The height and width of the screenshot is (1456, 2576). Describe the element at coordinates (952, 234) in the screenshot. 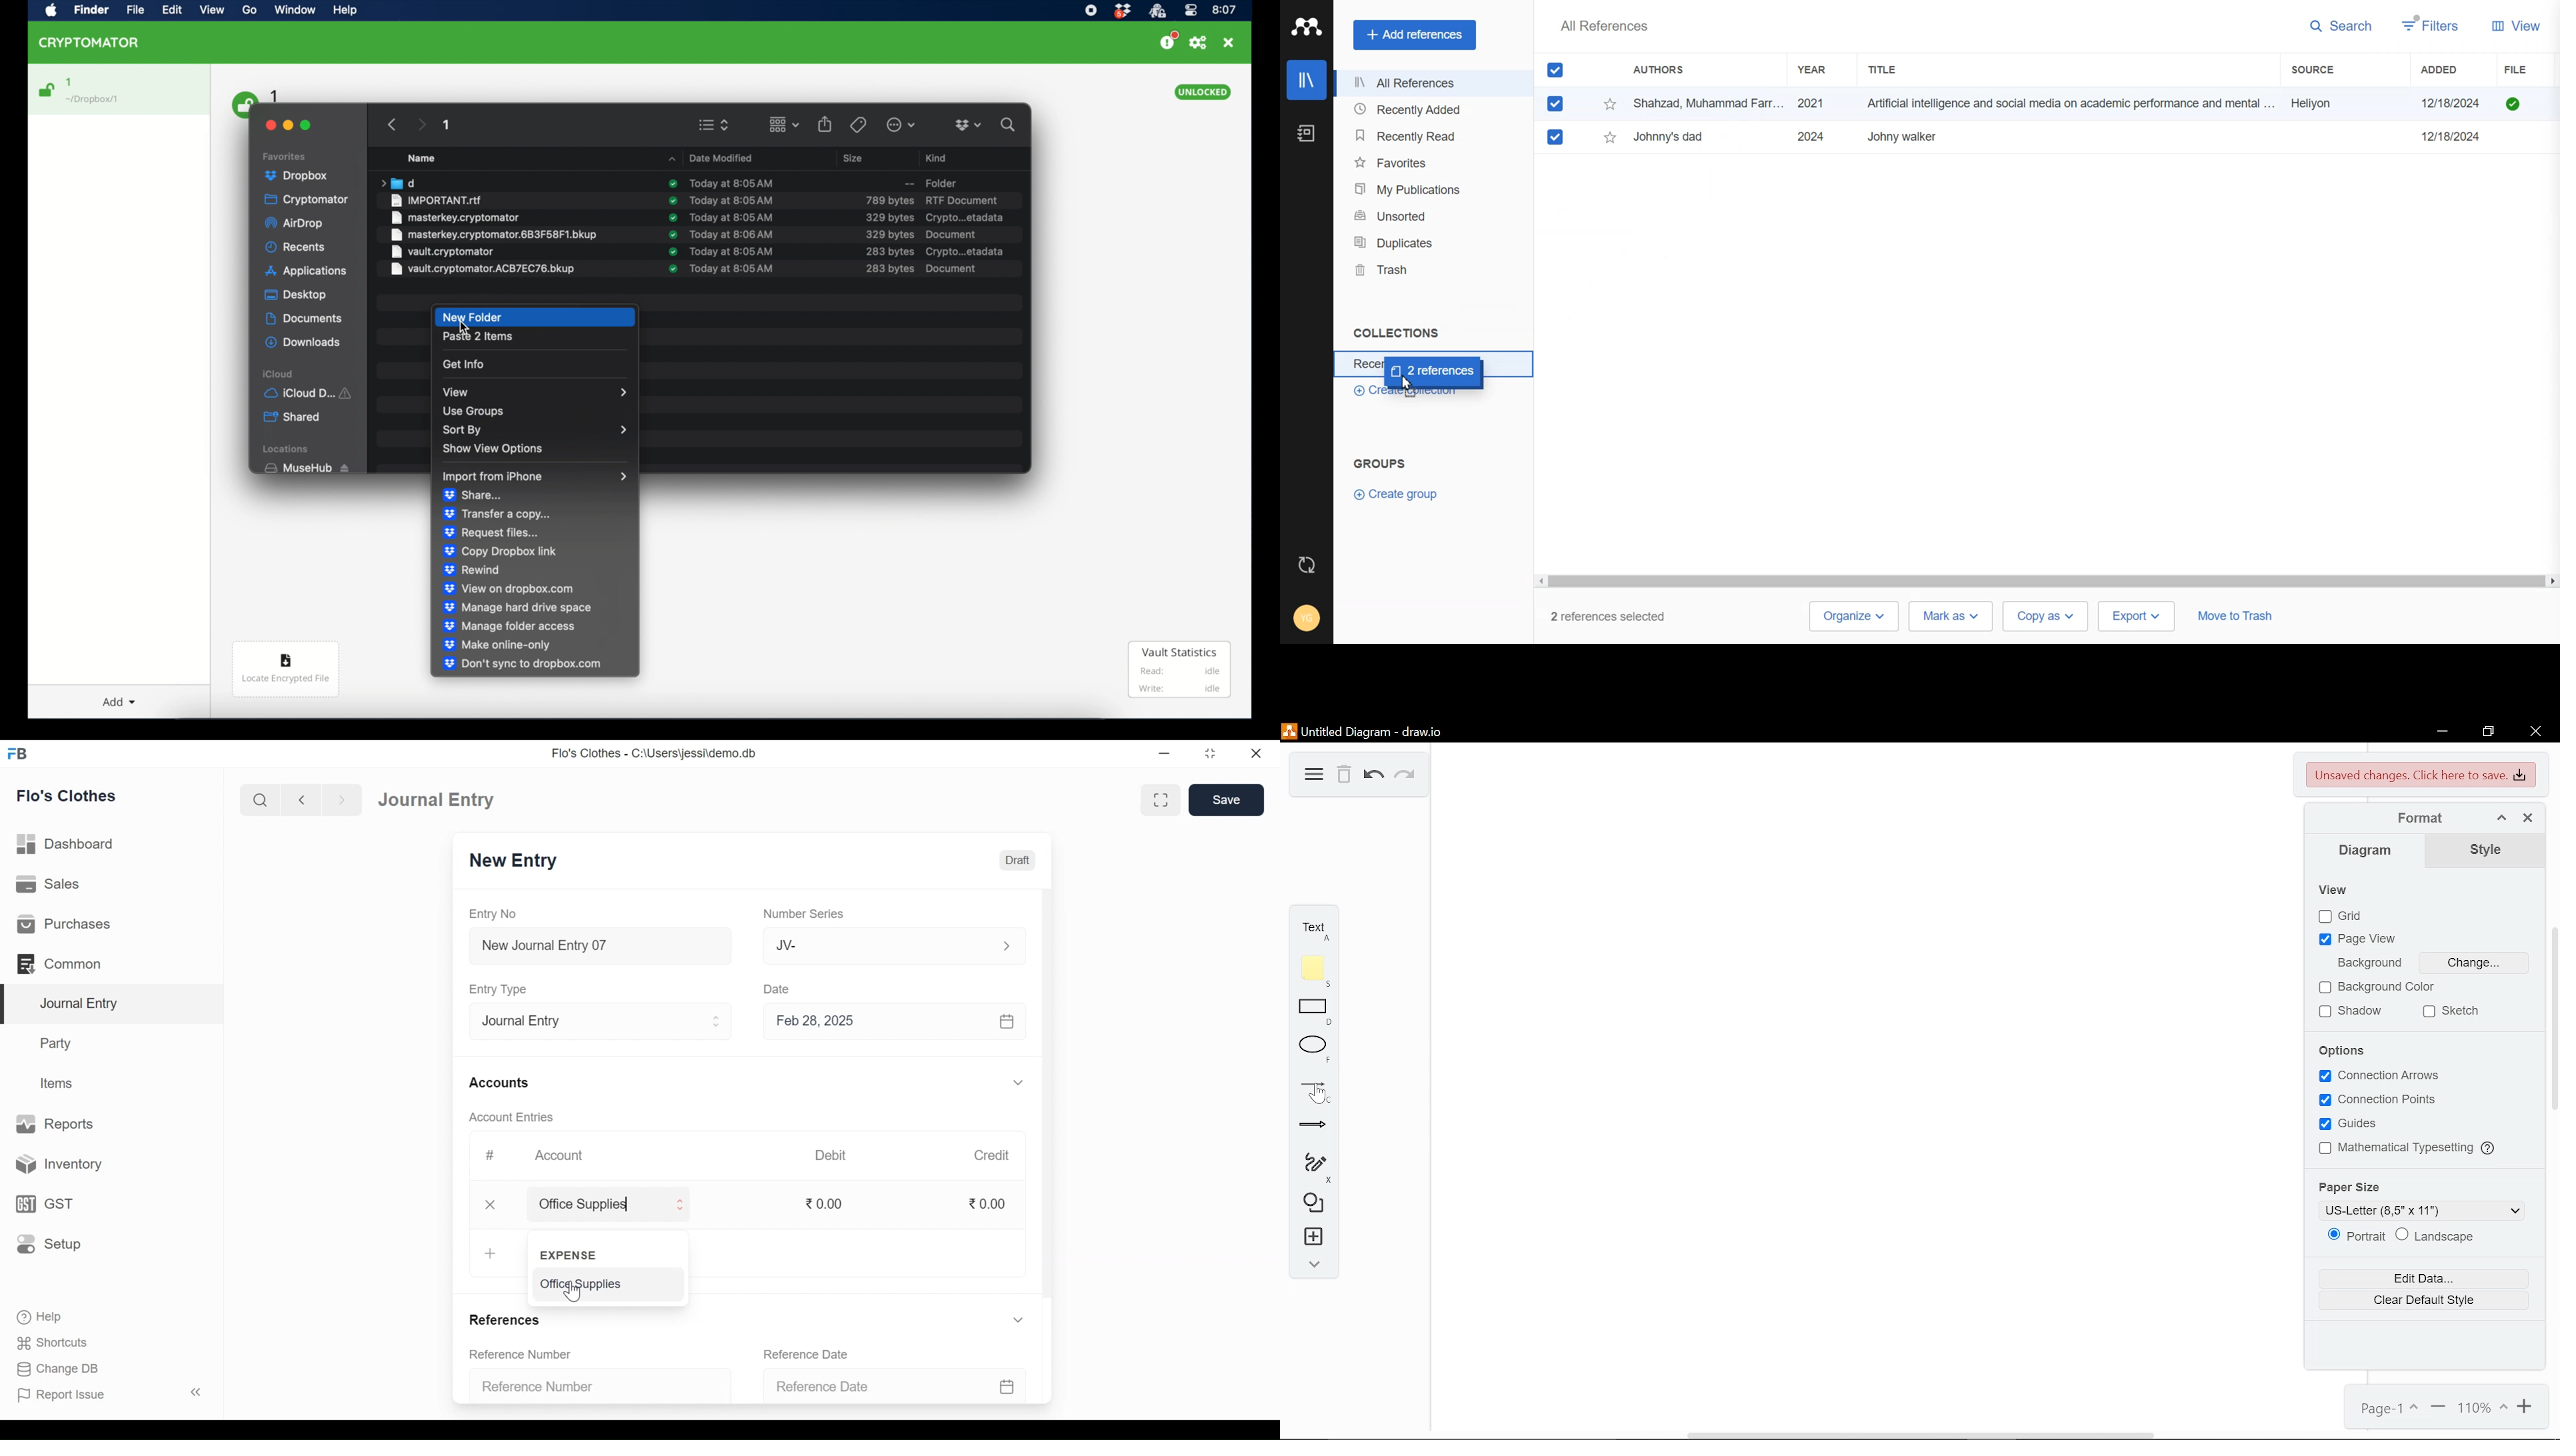

I see `document` at that location.